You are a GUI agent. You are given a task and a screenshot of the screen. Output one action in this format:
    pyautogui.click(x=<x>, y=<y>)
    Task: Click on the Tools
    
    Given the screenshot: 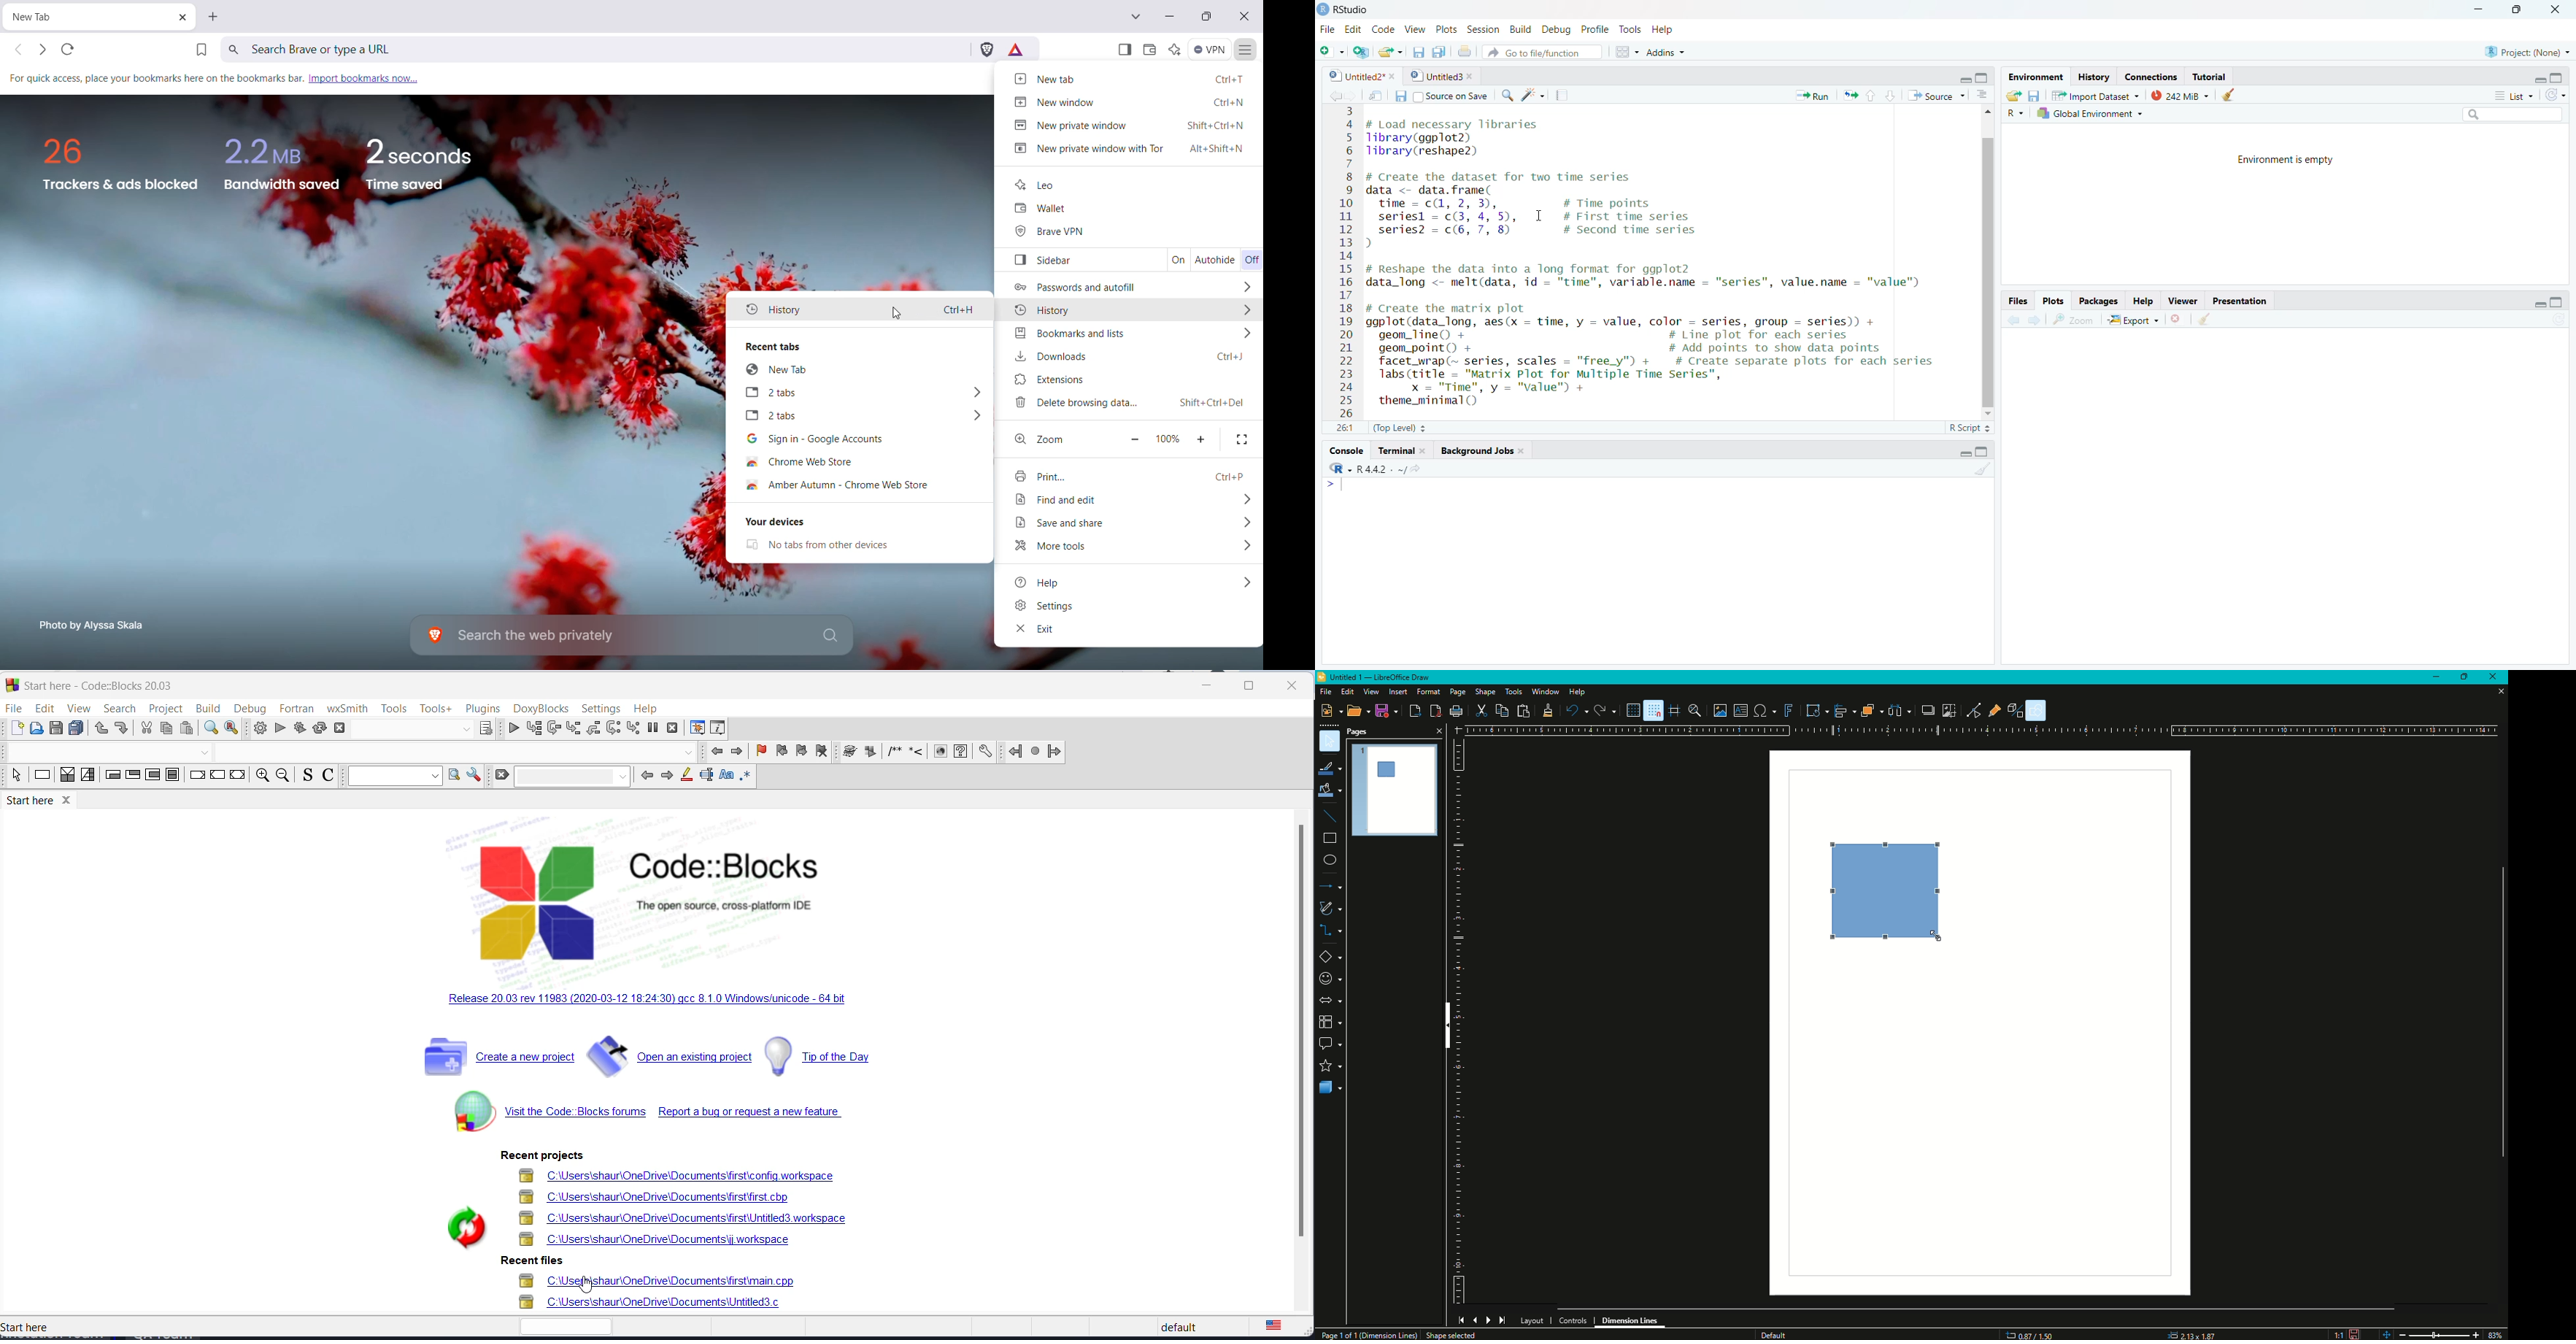 What is the action you would take?
    pyautogui.click(x=1630, y=29)
    